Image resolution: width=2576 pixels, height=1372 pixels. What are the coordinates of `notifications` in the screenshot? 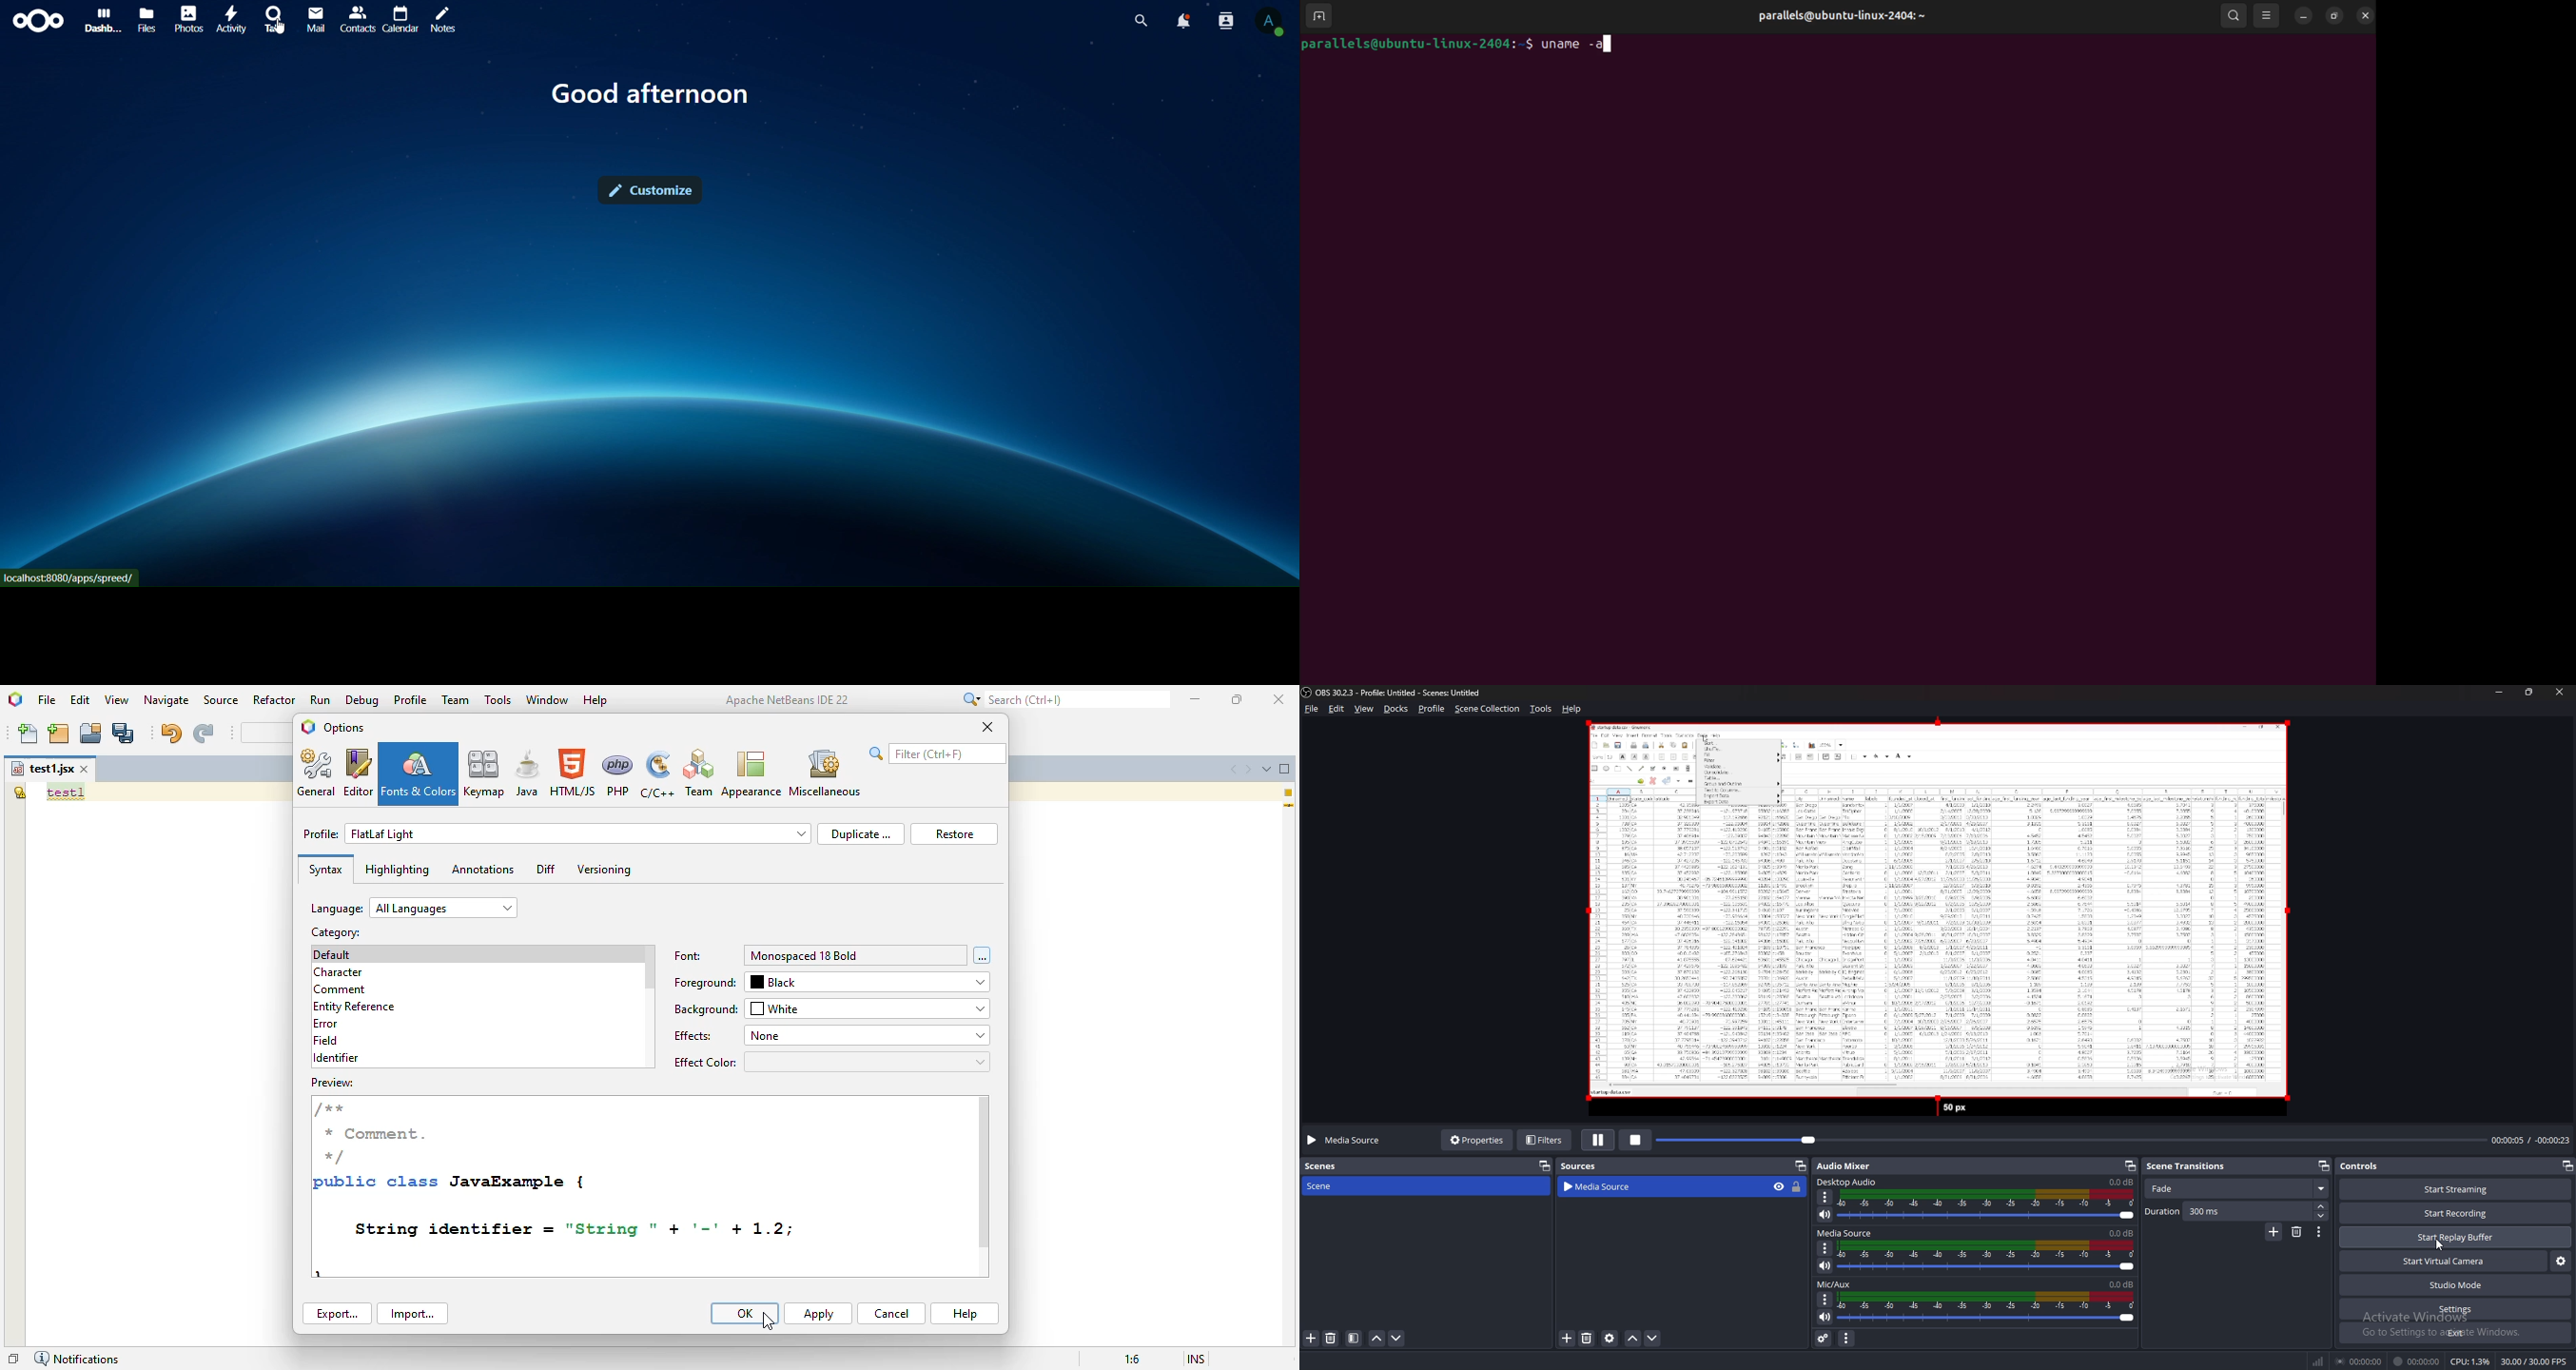 It's located at (1184, 22).